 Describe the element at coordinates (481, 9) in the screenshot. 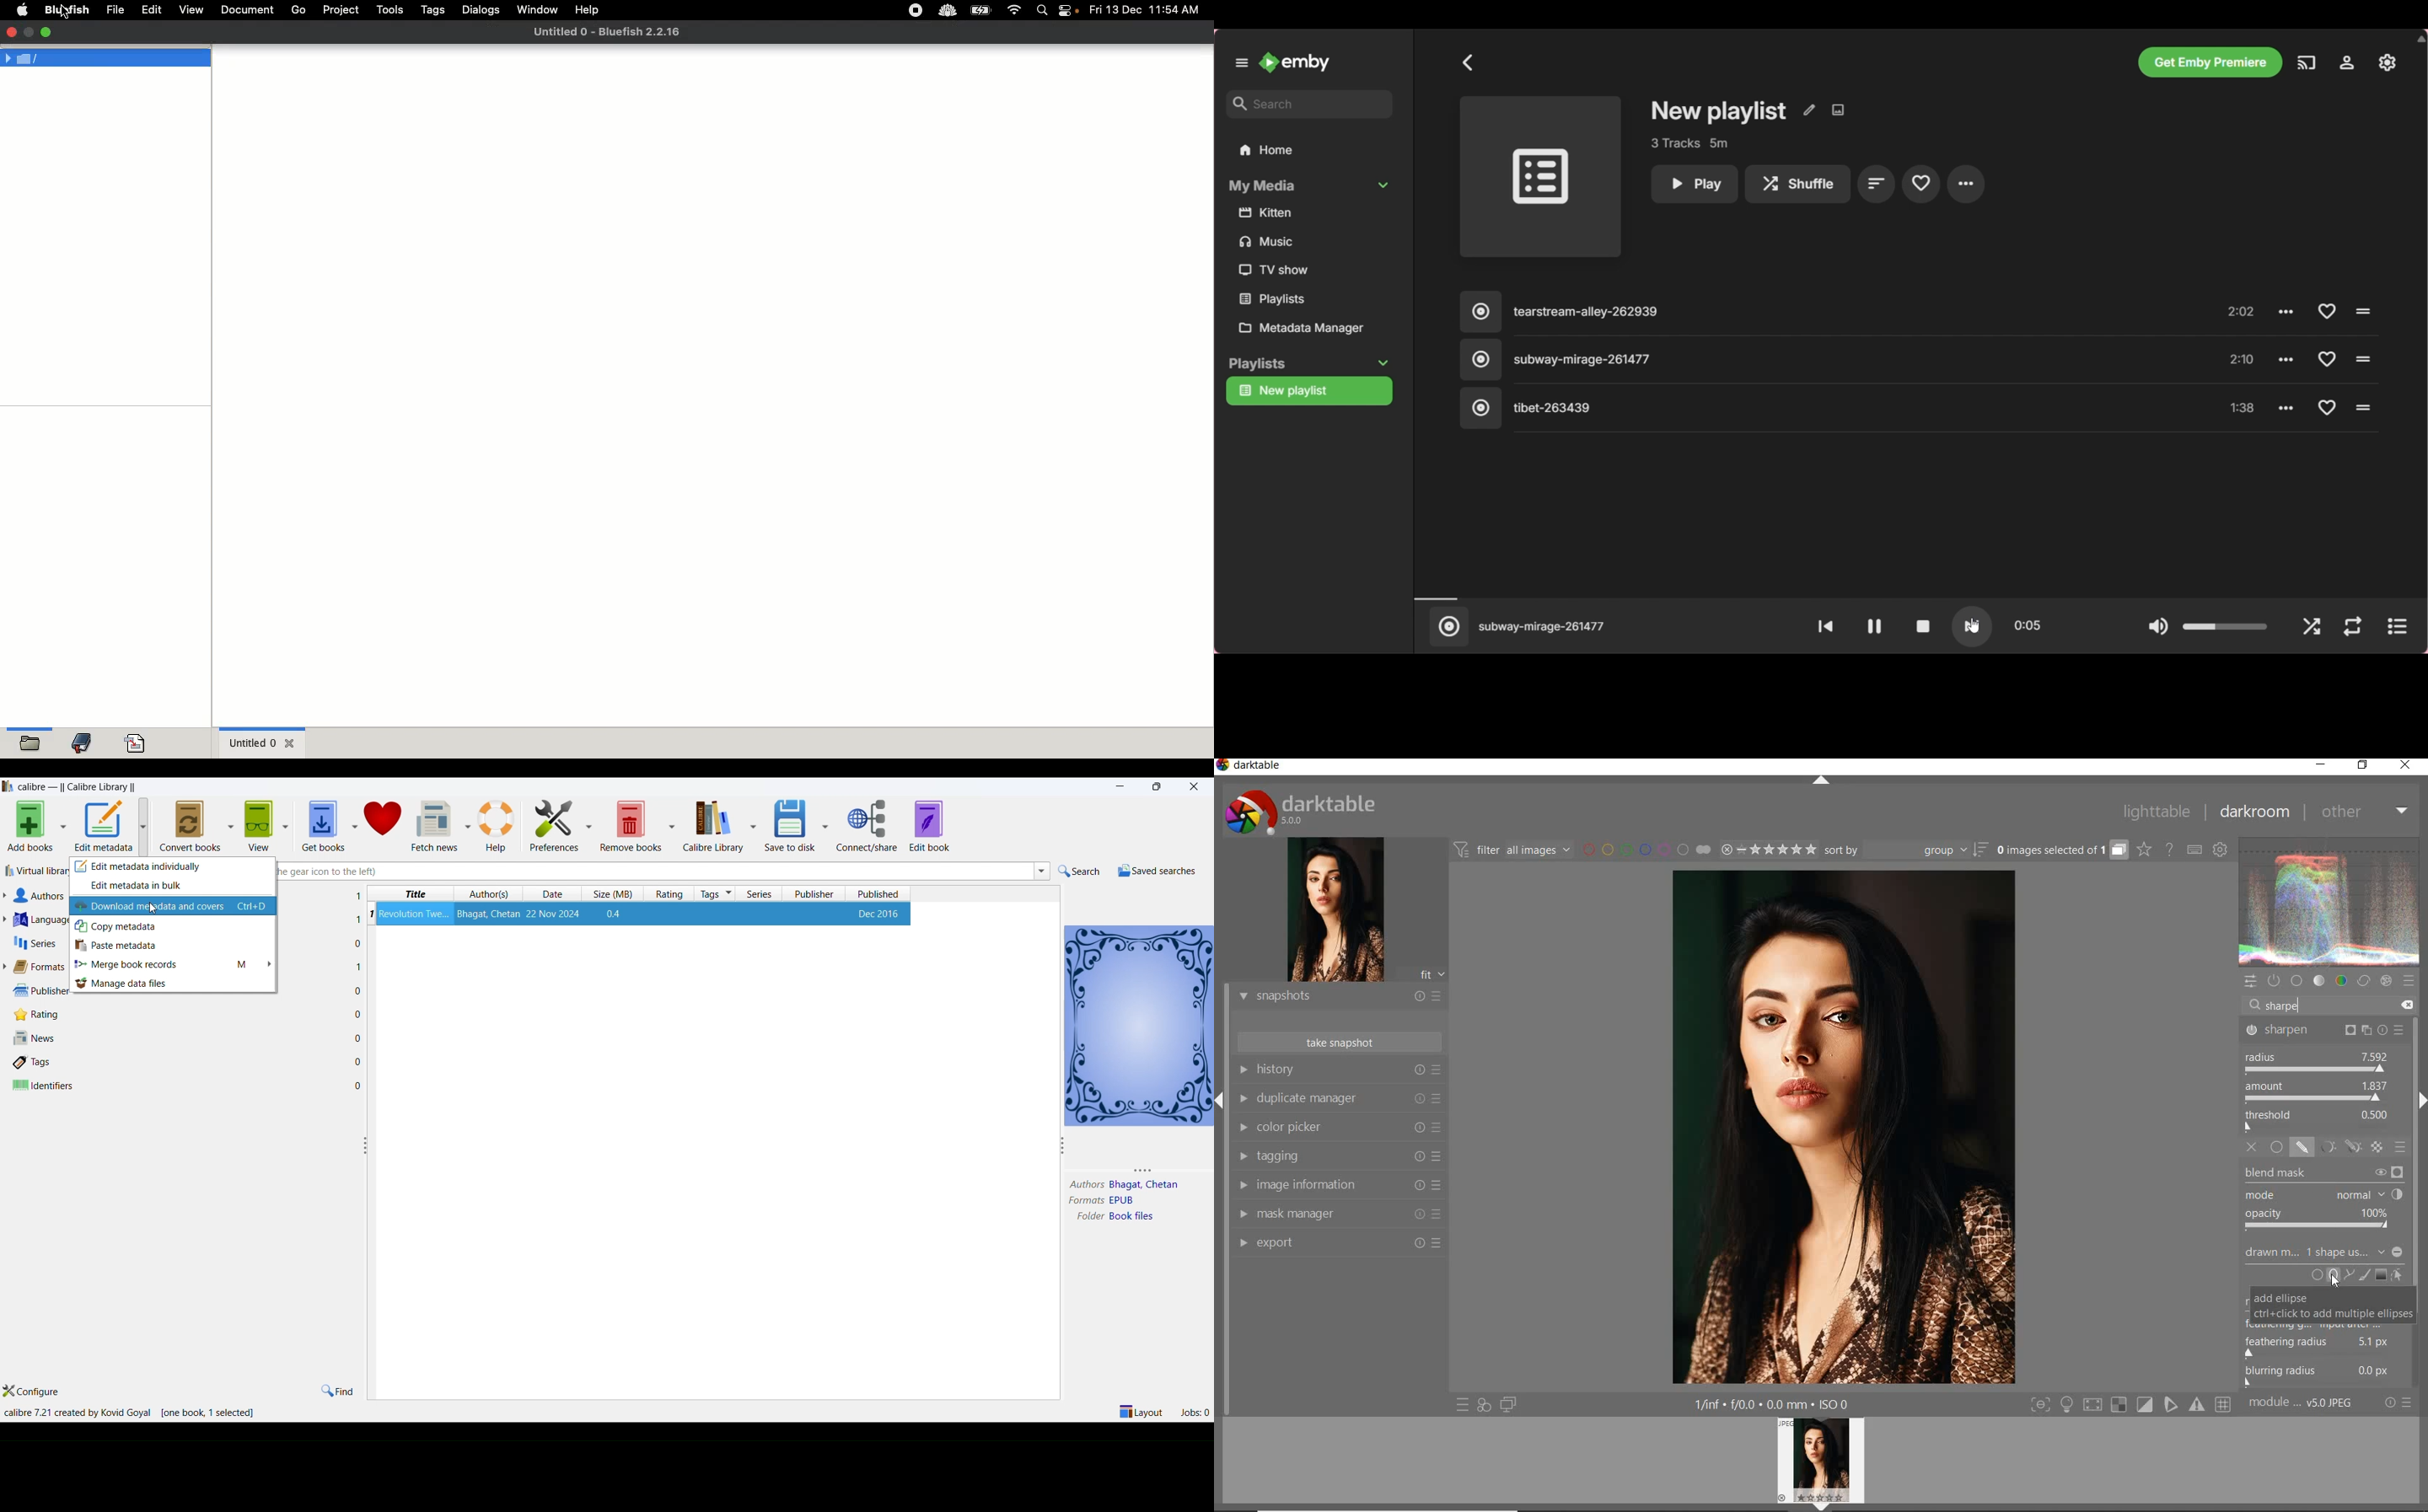

I see `Dialogs` at that location.